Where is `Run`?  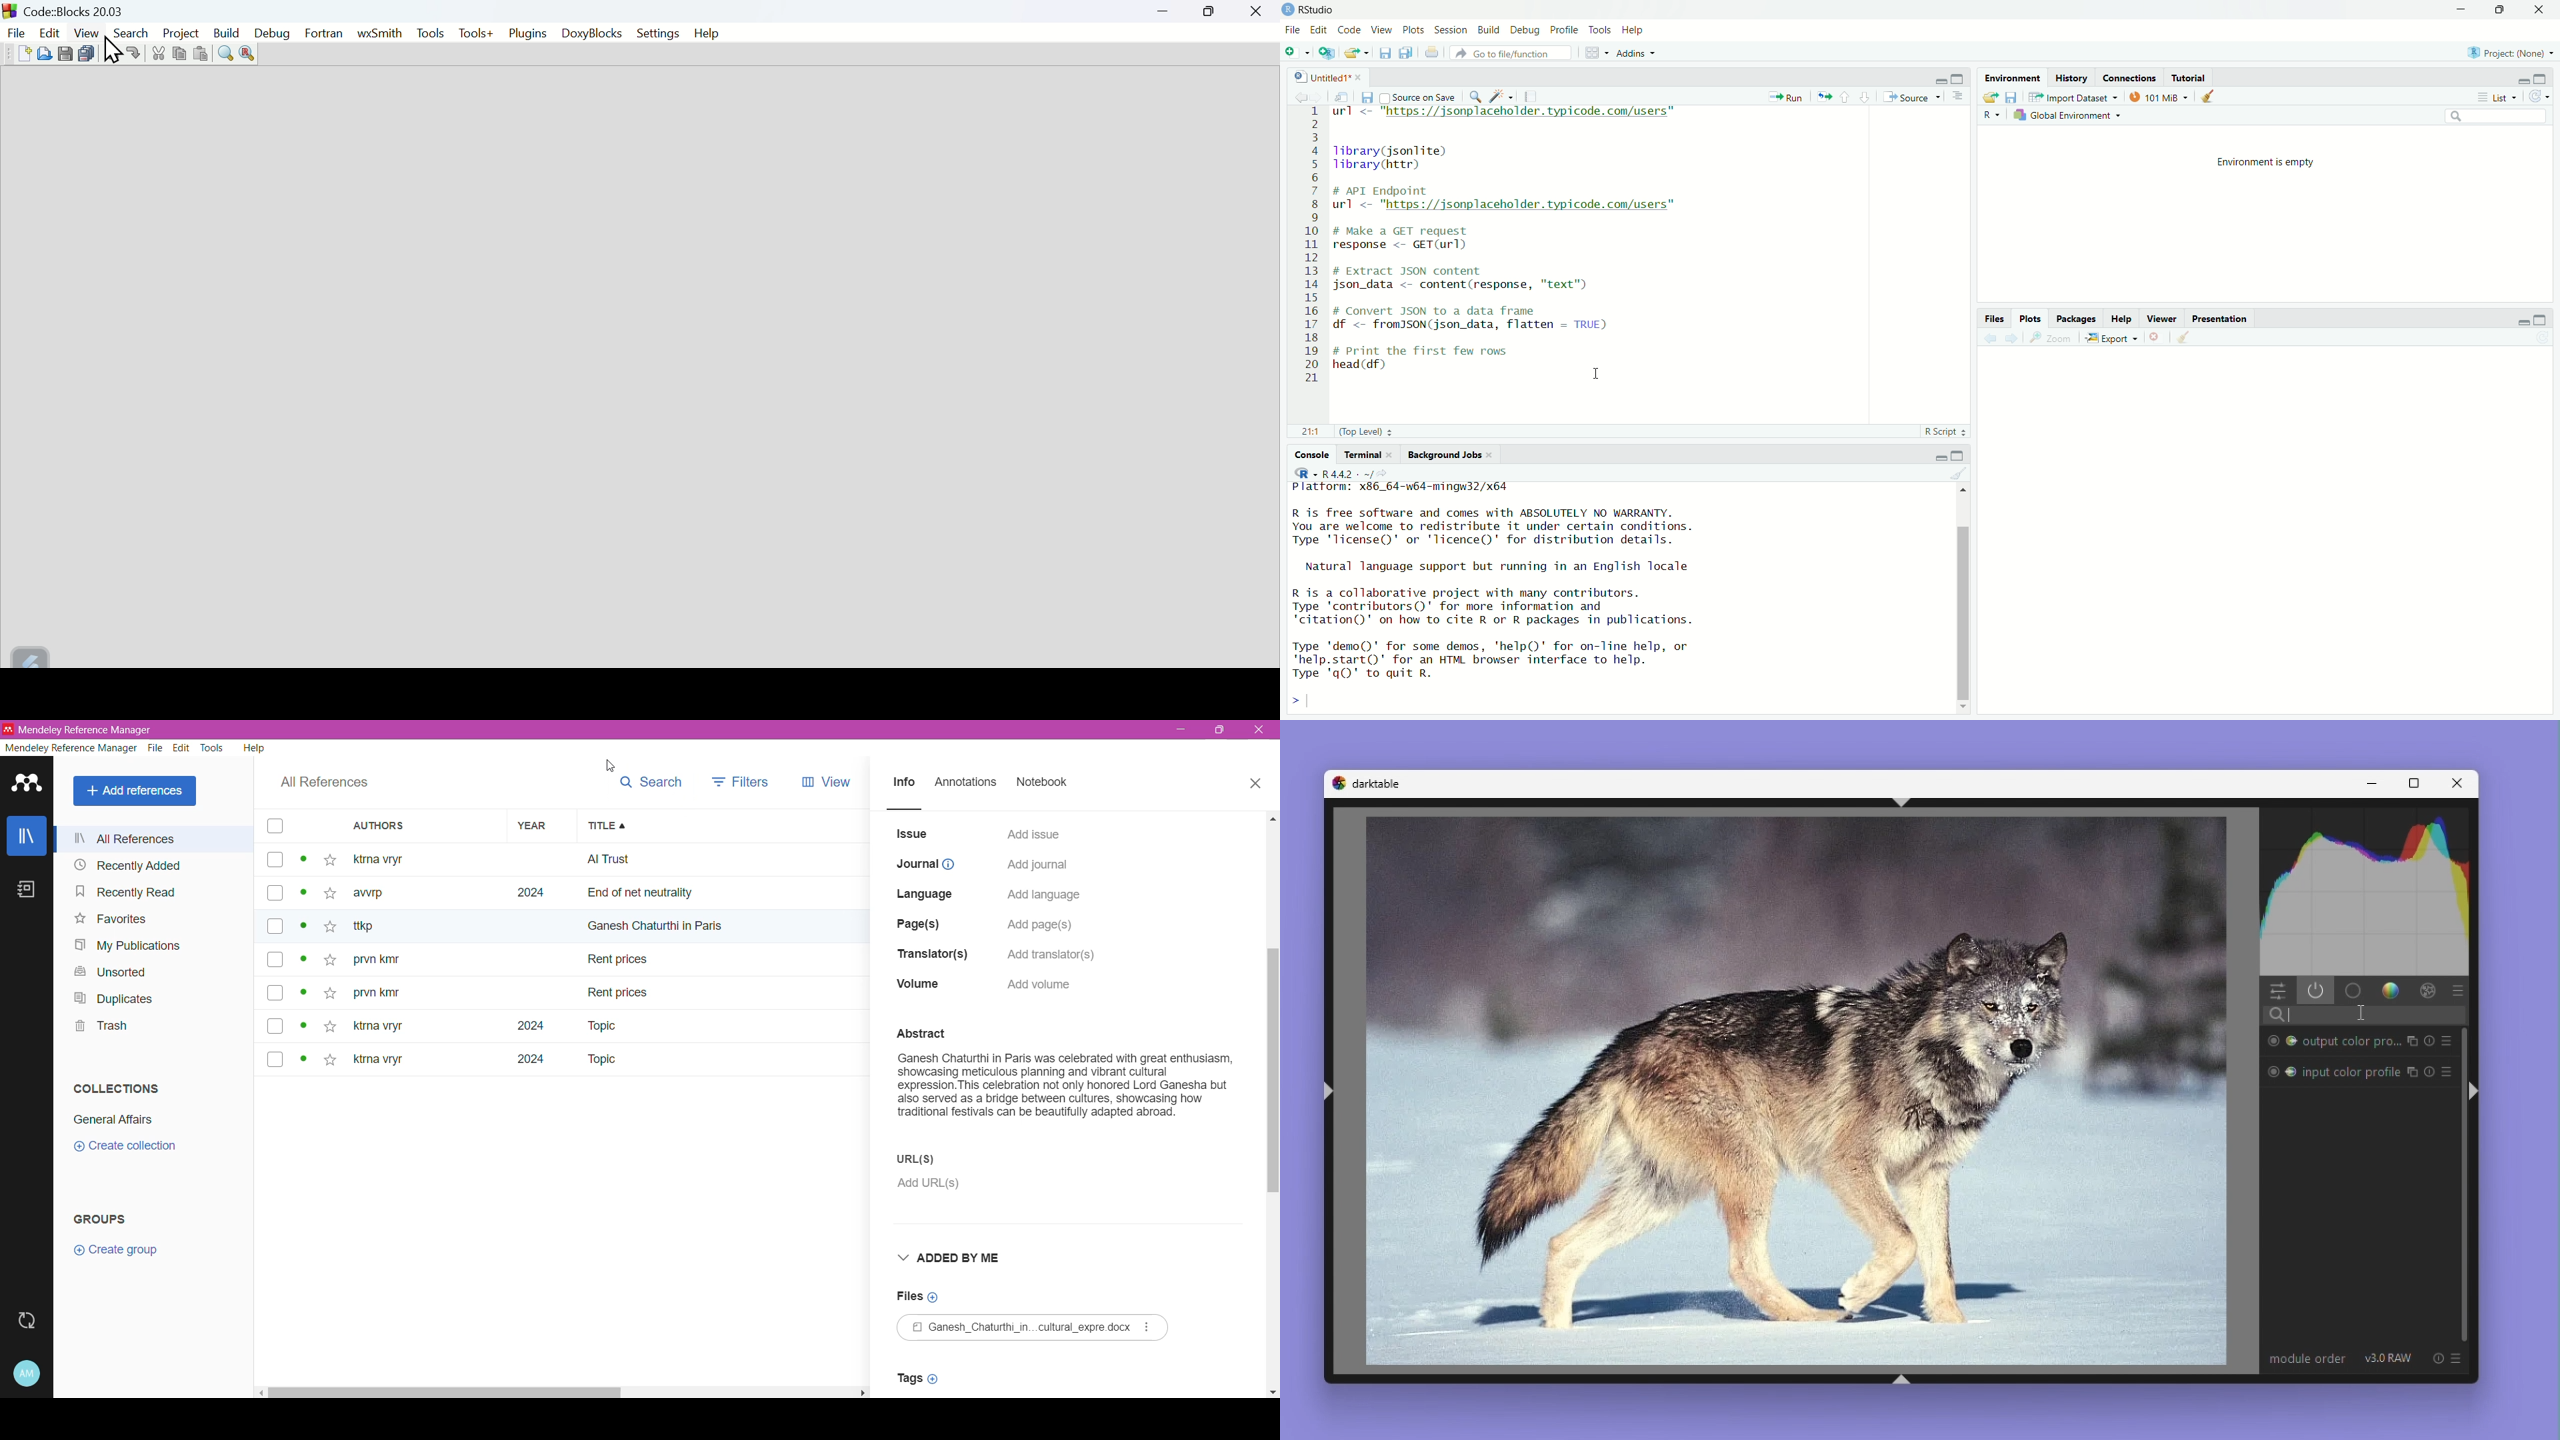
Run is located at coordinates (1786, 95).